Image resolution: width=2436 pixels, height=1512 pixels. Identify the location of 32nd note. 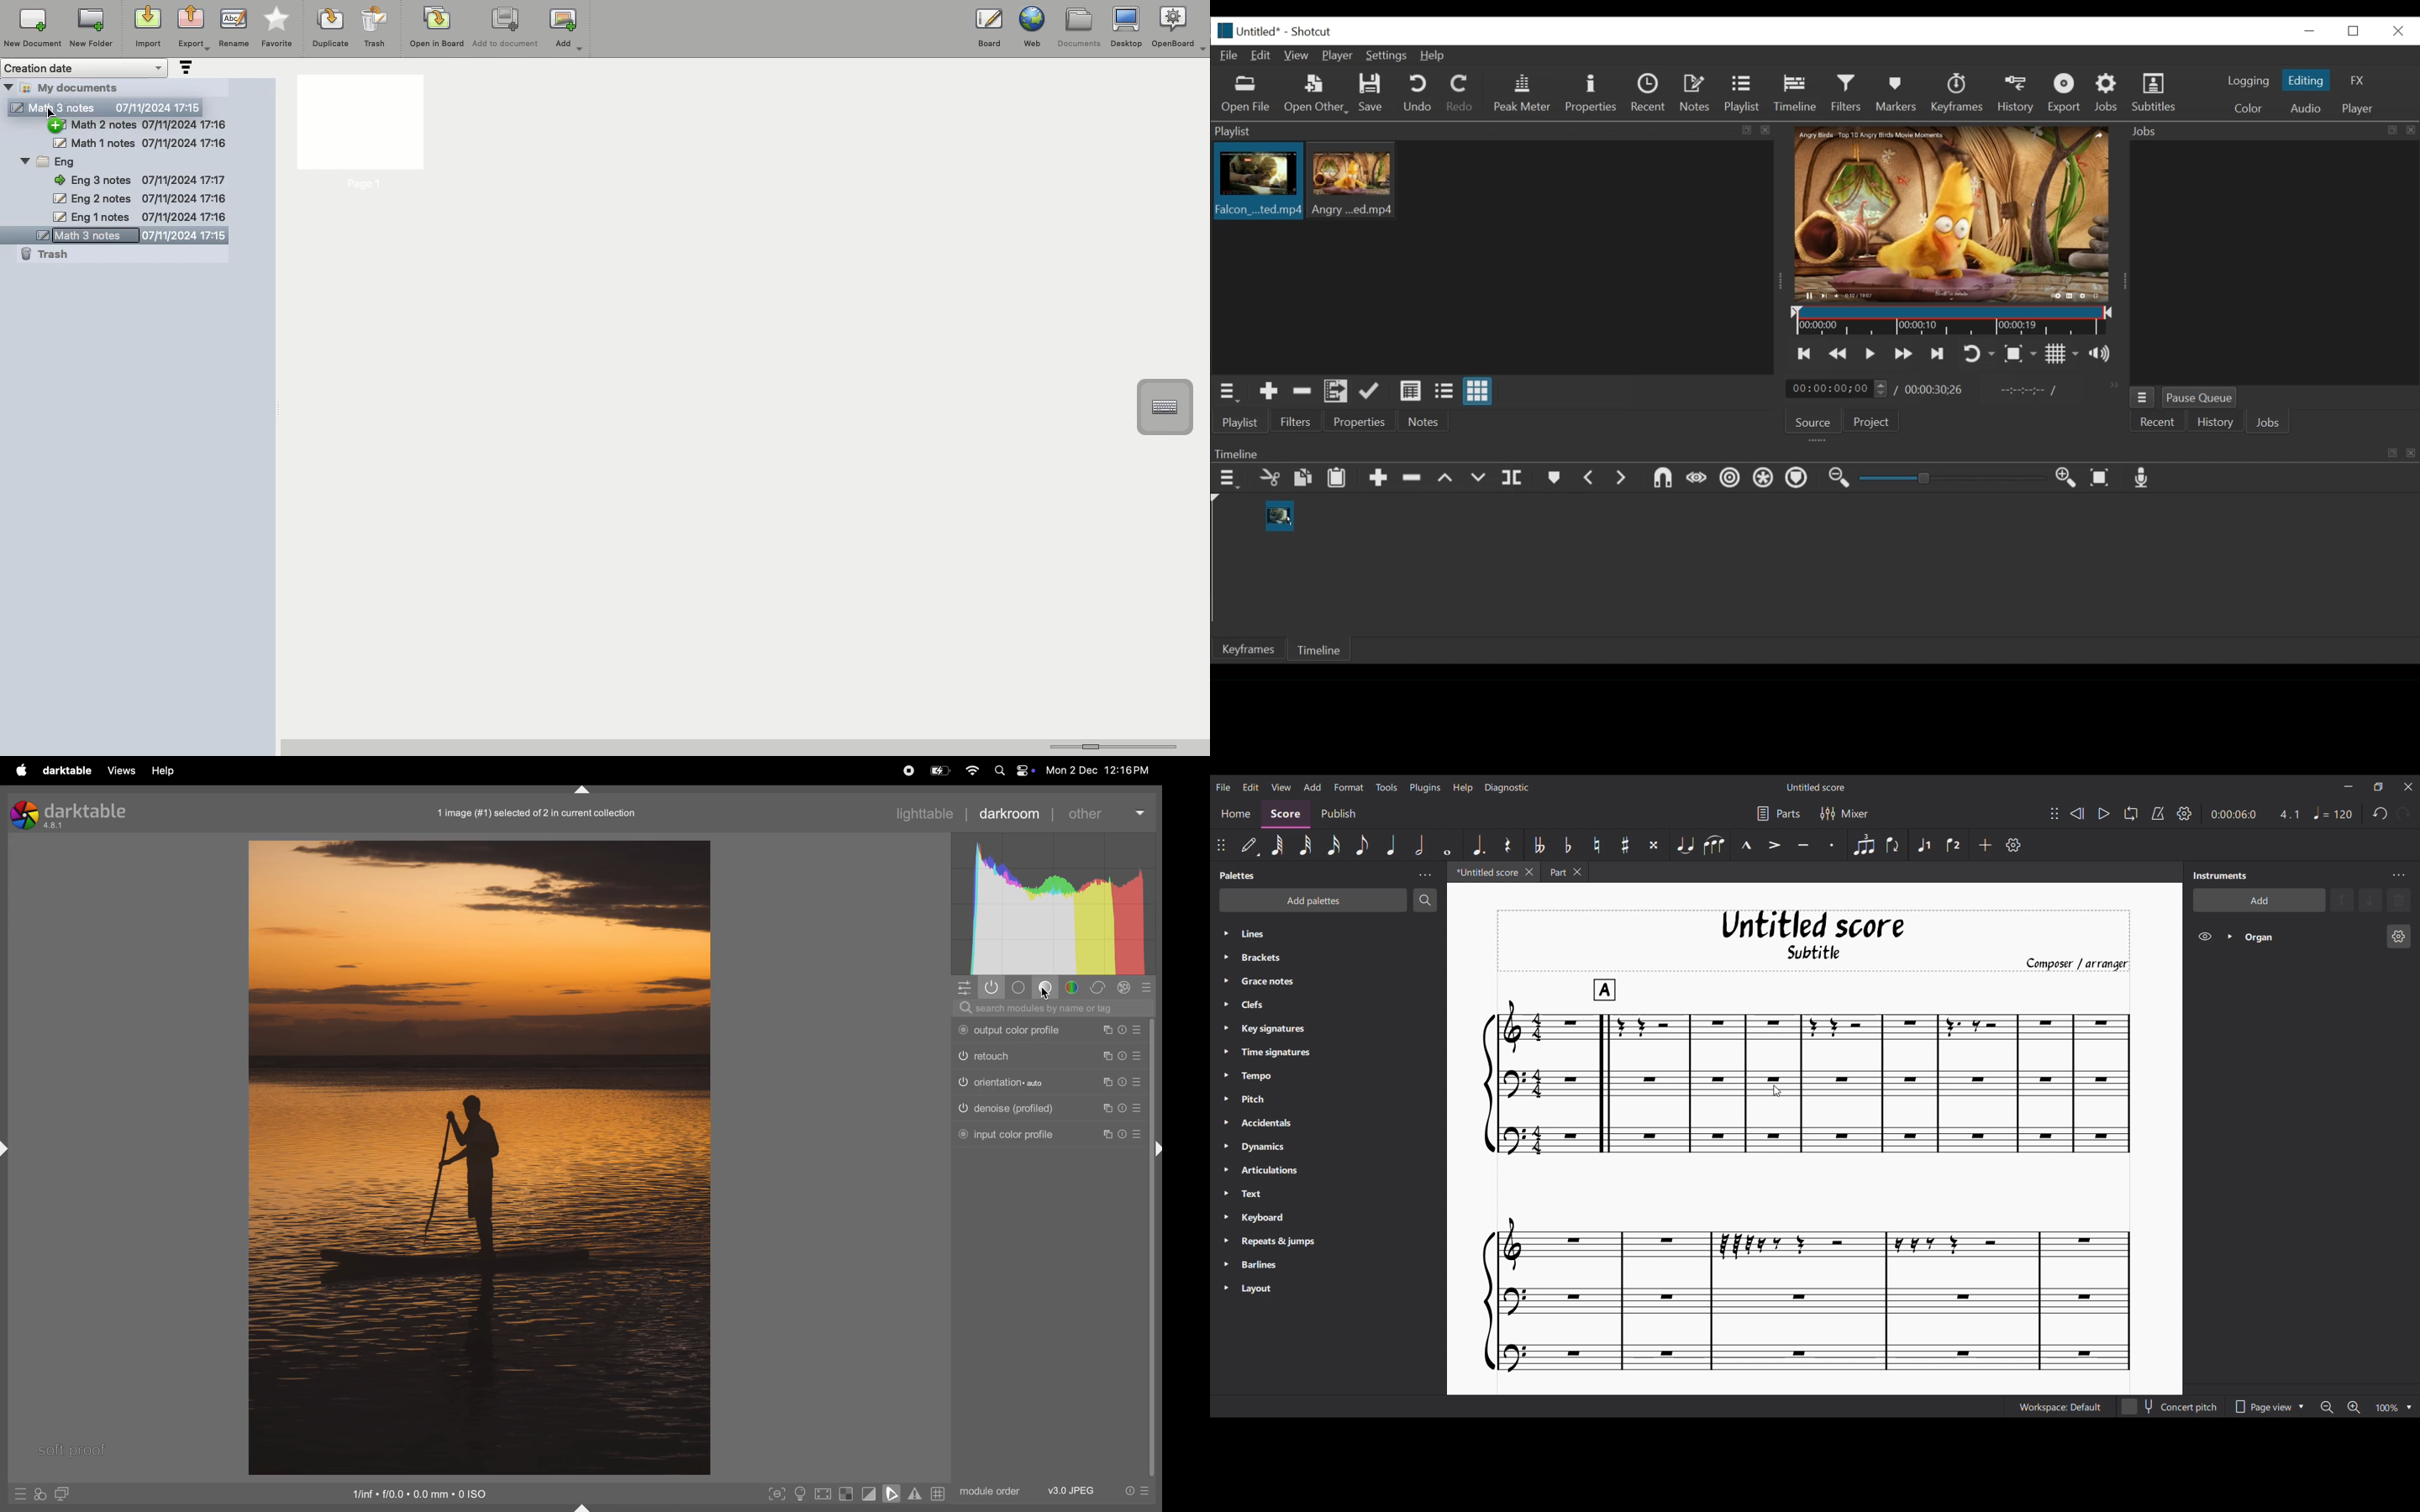
(1305, 845).